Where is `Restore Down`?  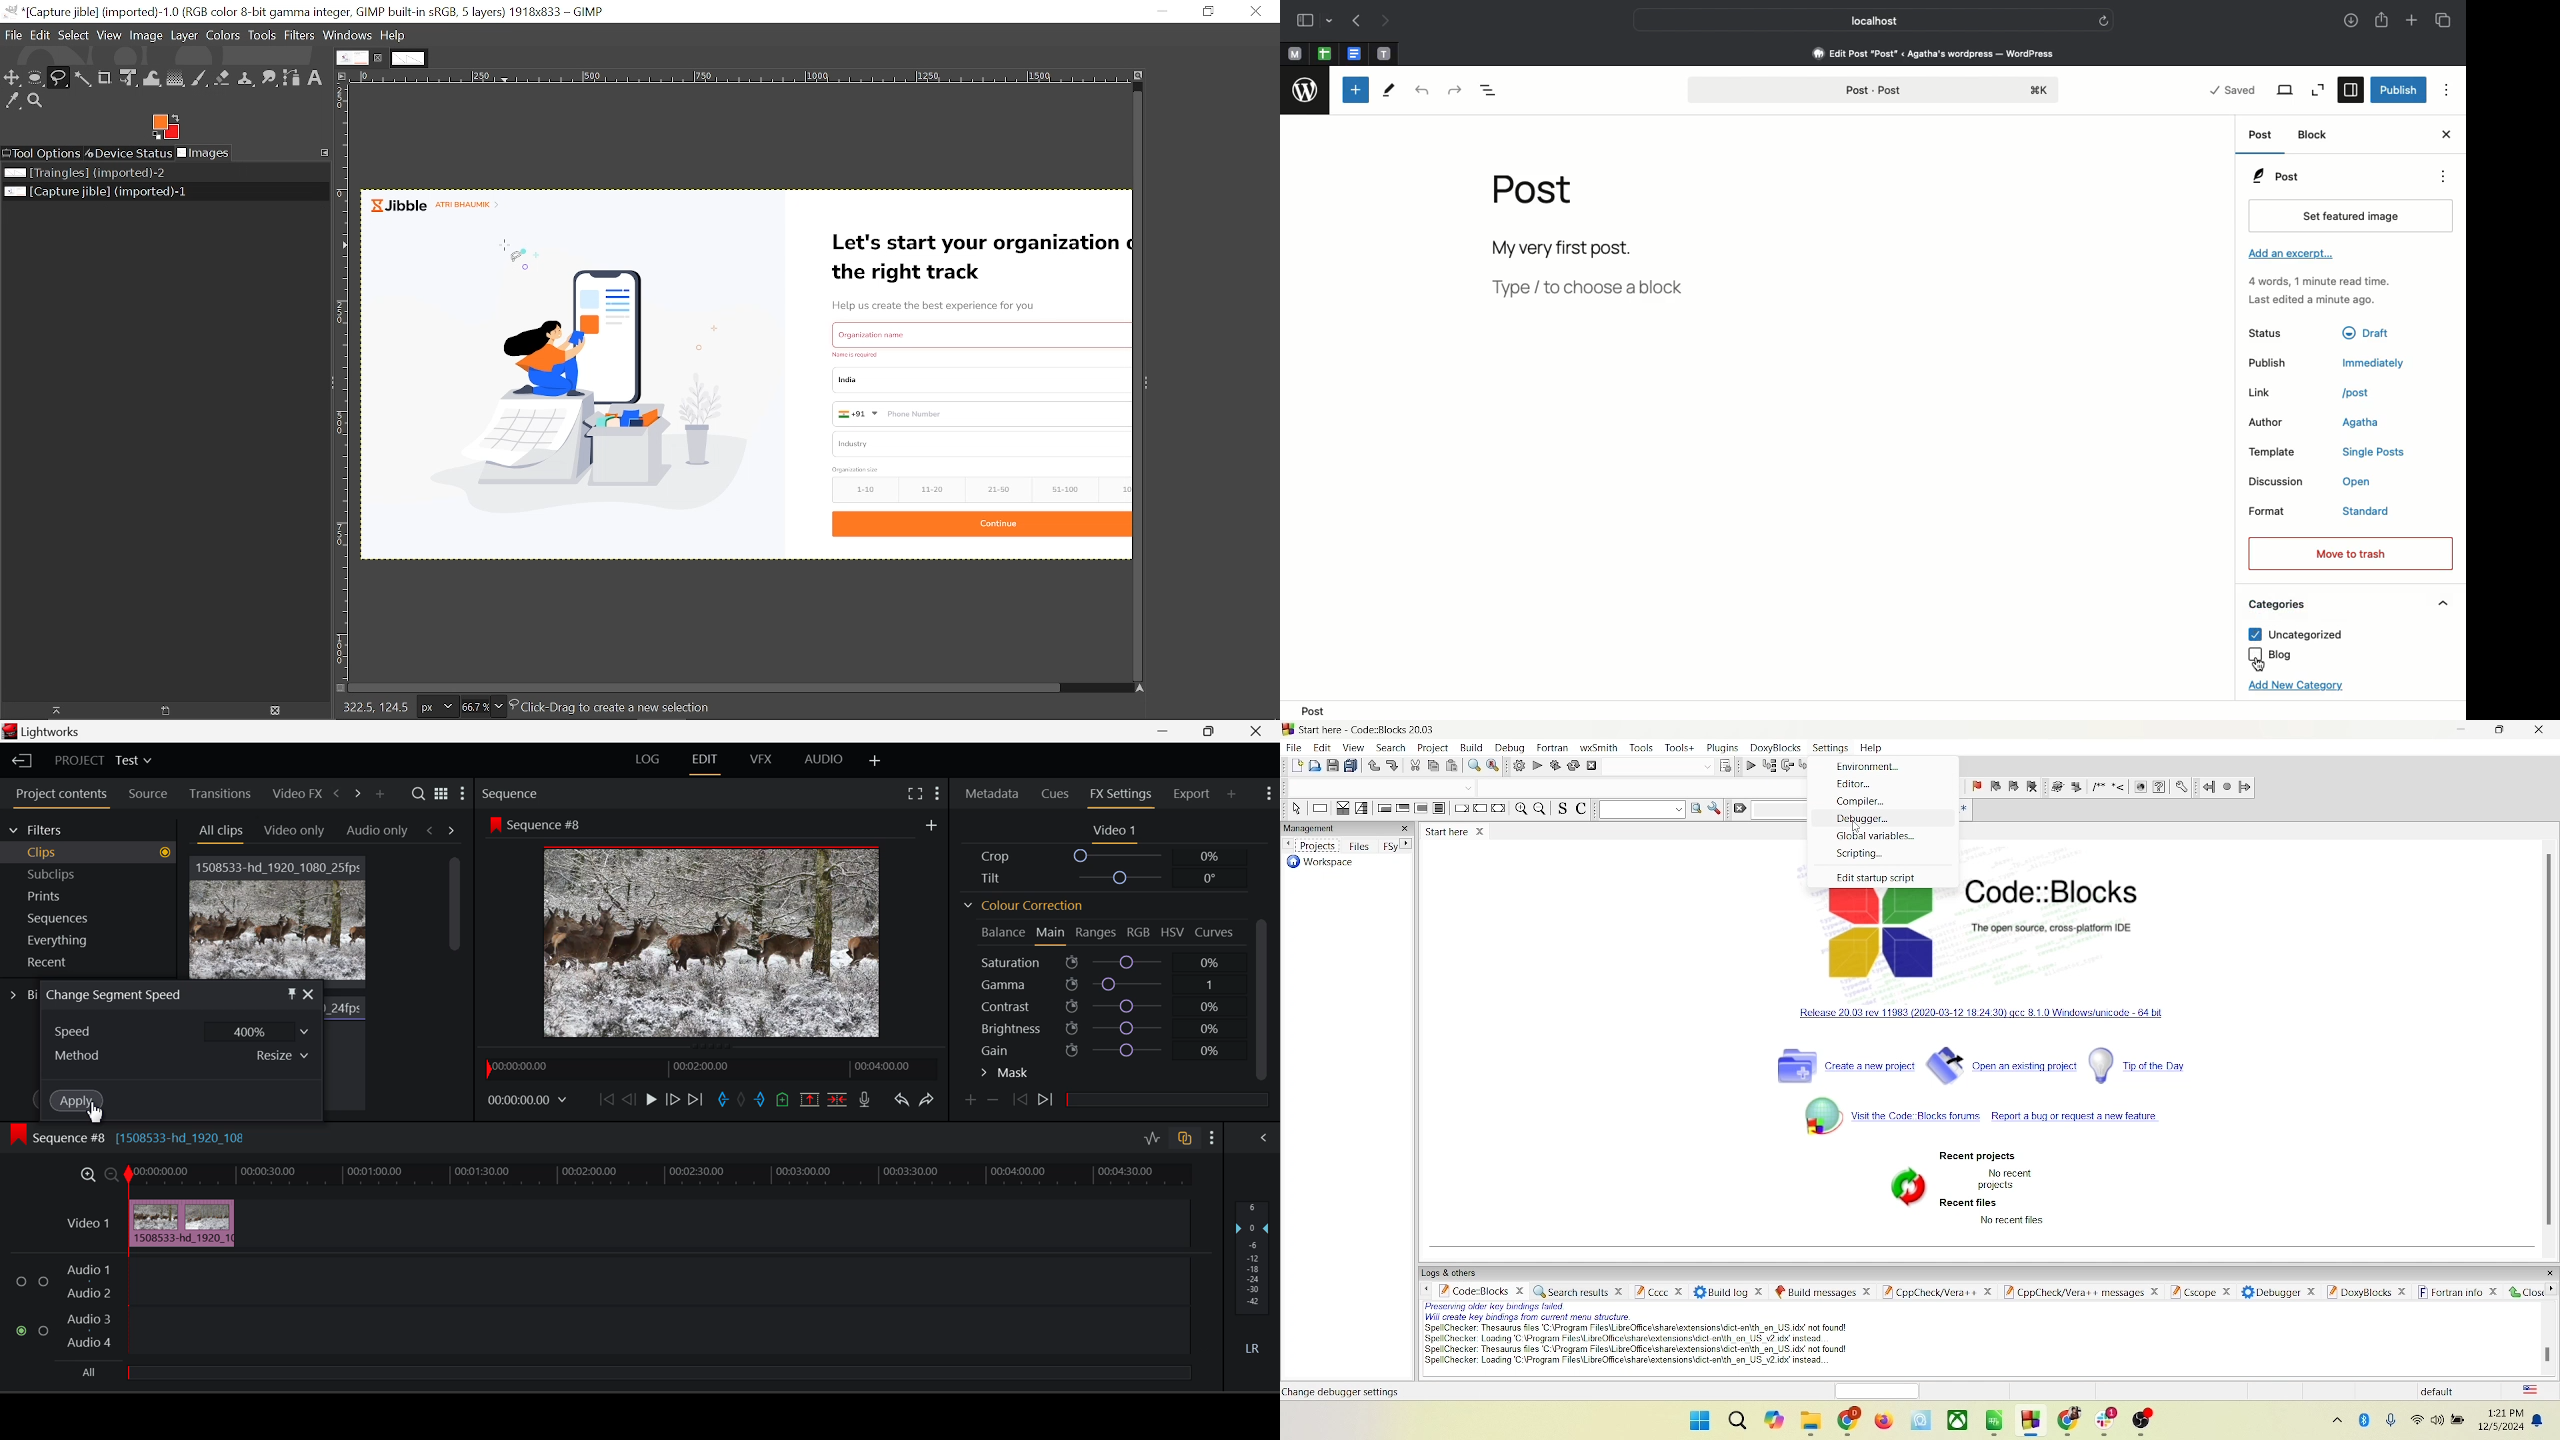 Restore Down is located at coordinates (1165, 731).